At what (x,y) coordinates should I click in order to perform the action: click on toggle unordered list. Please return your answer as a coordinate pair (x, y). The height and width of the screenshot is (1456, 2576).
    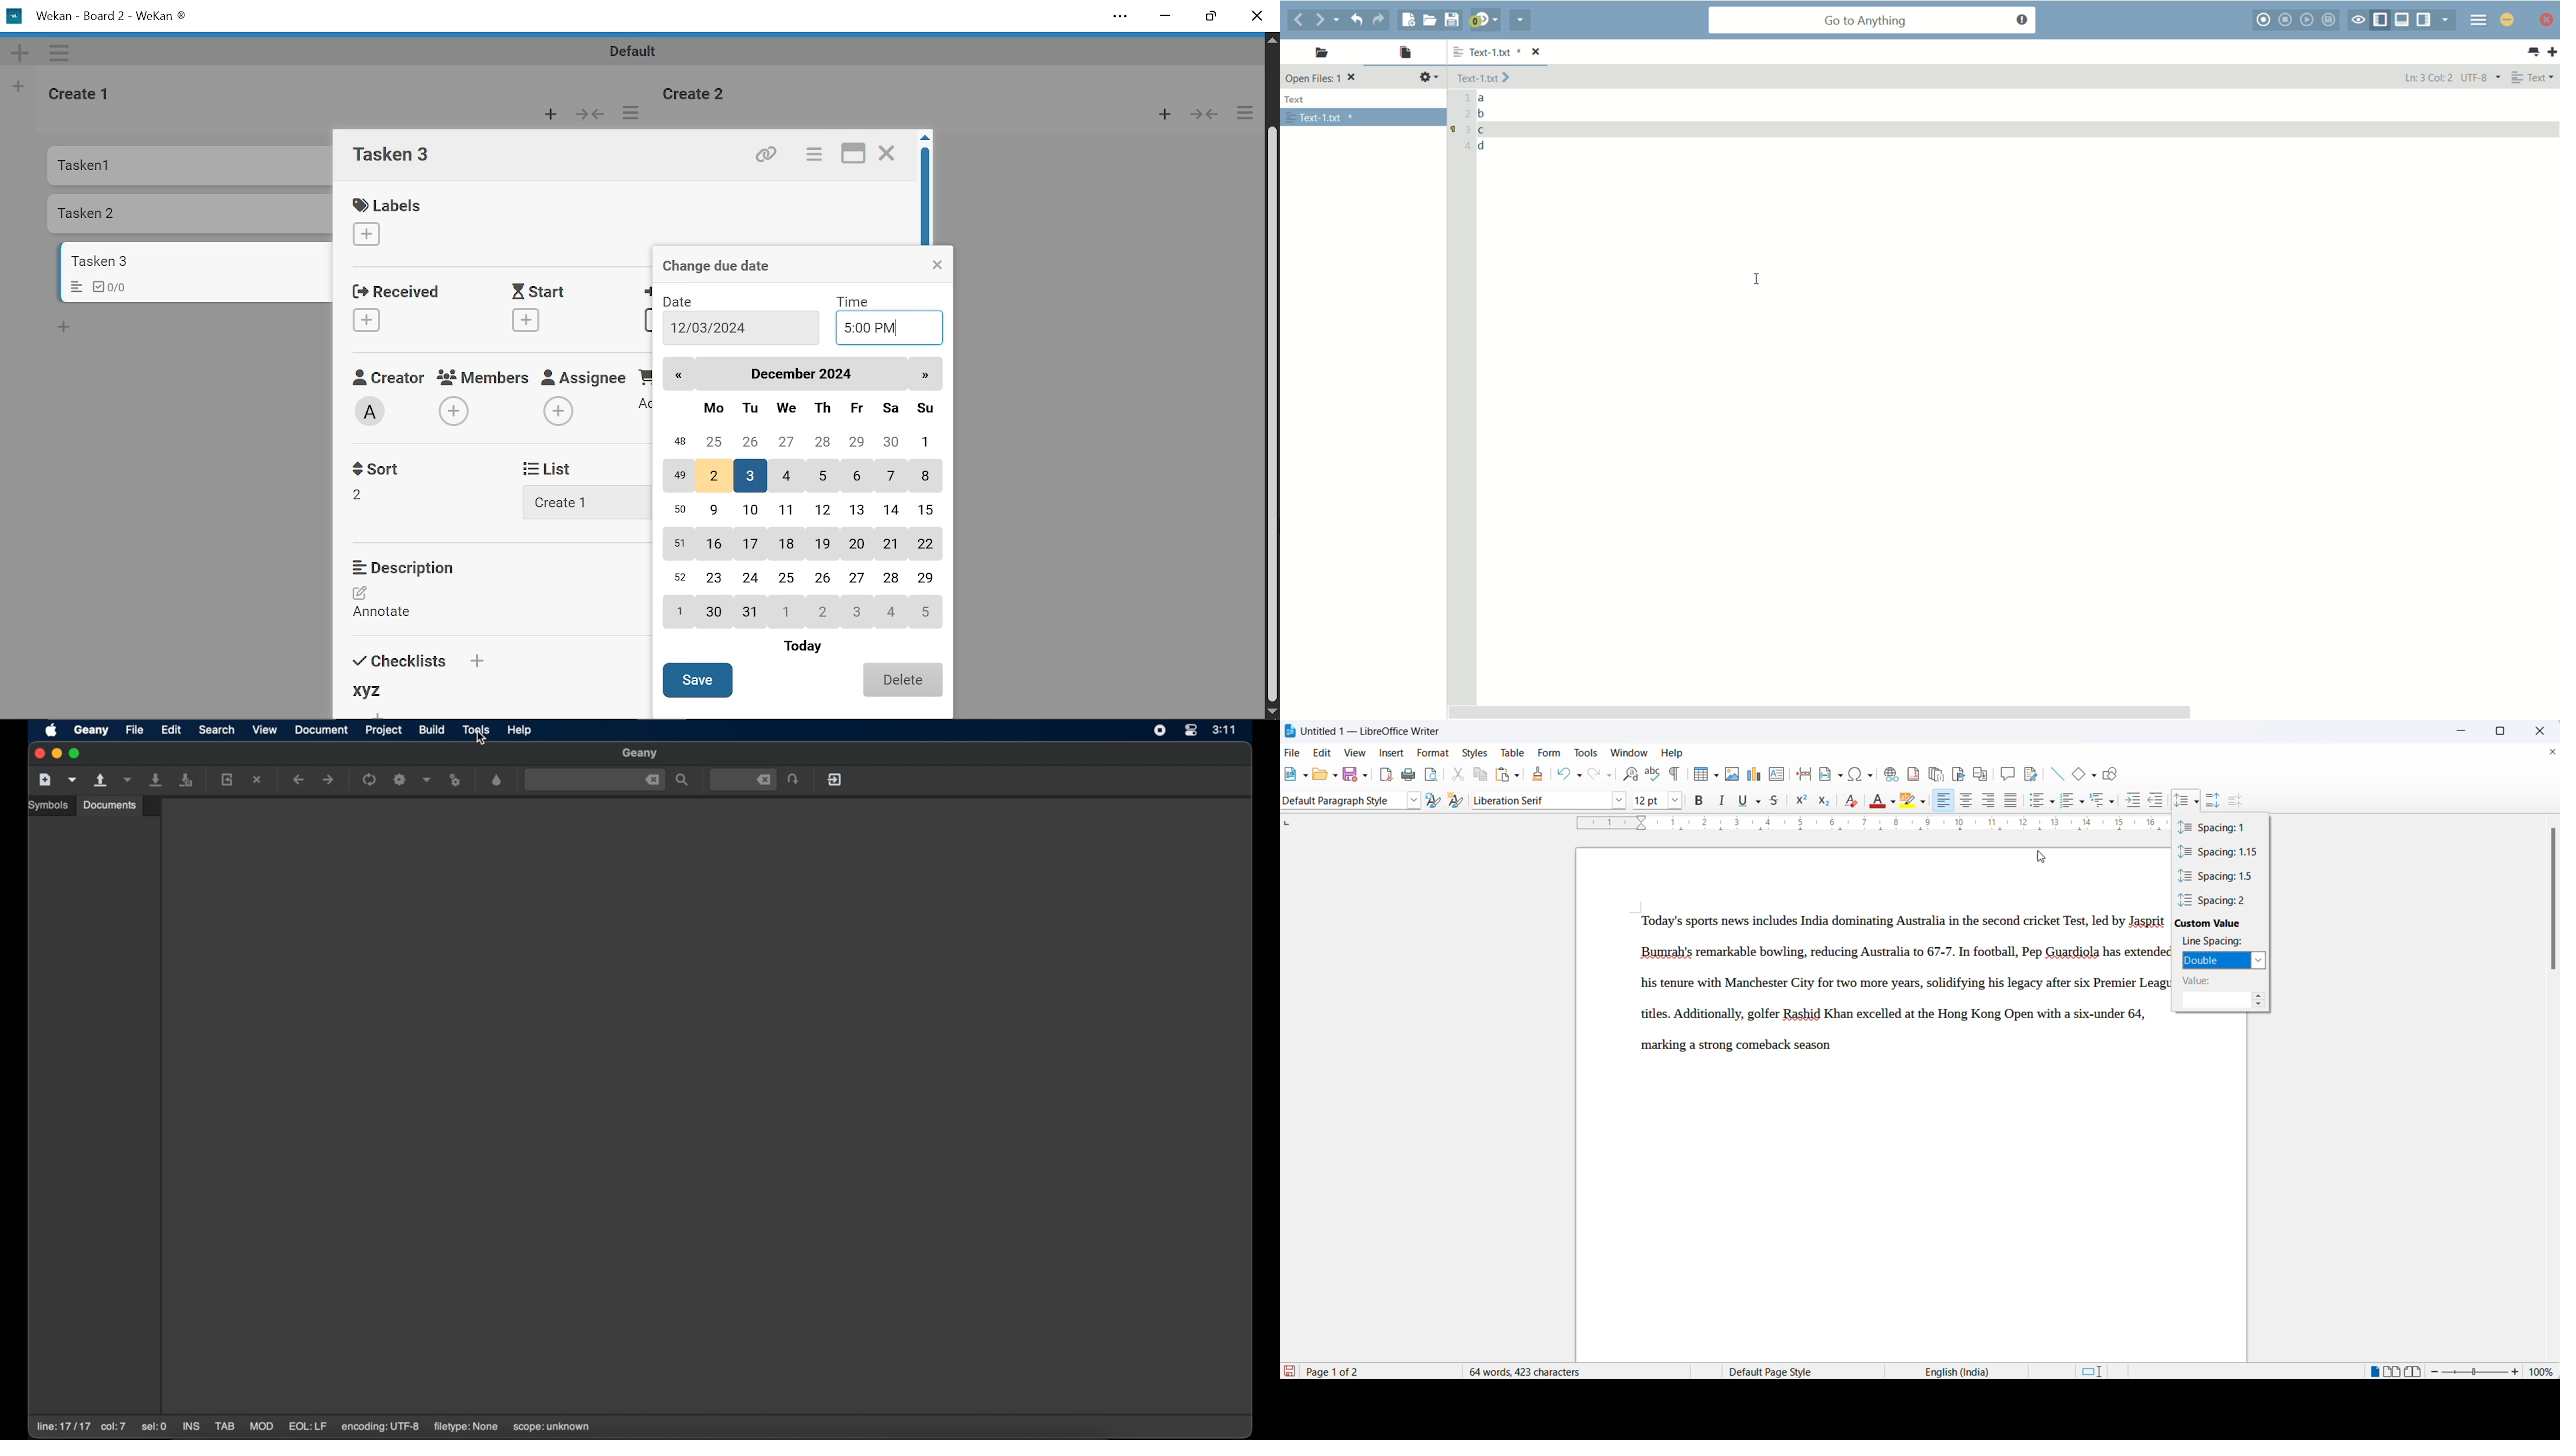
    Looking at the image, I should click on (2052, 802).